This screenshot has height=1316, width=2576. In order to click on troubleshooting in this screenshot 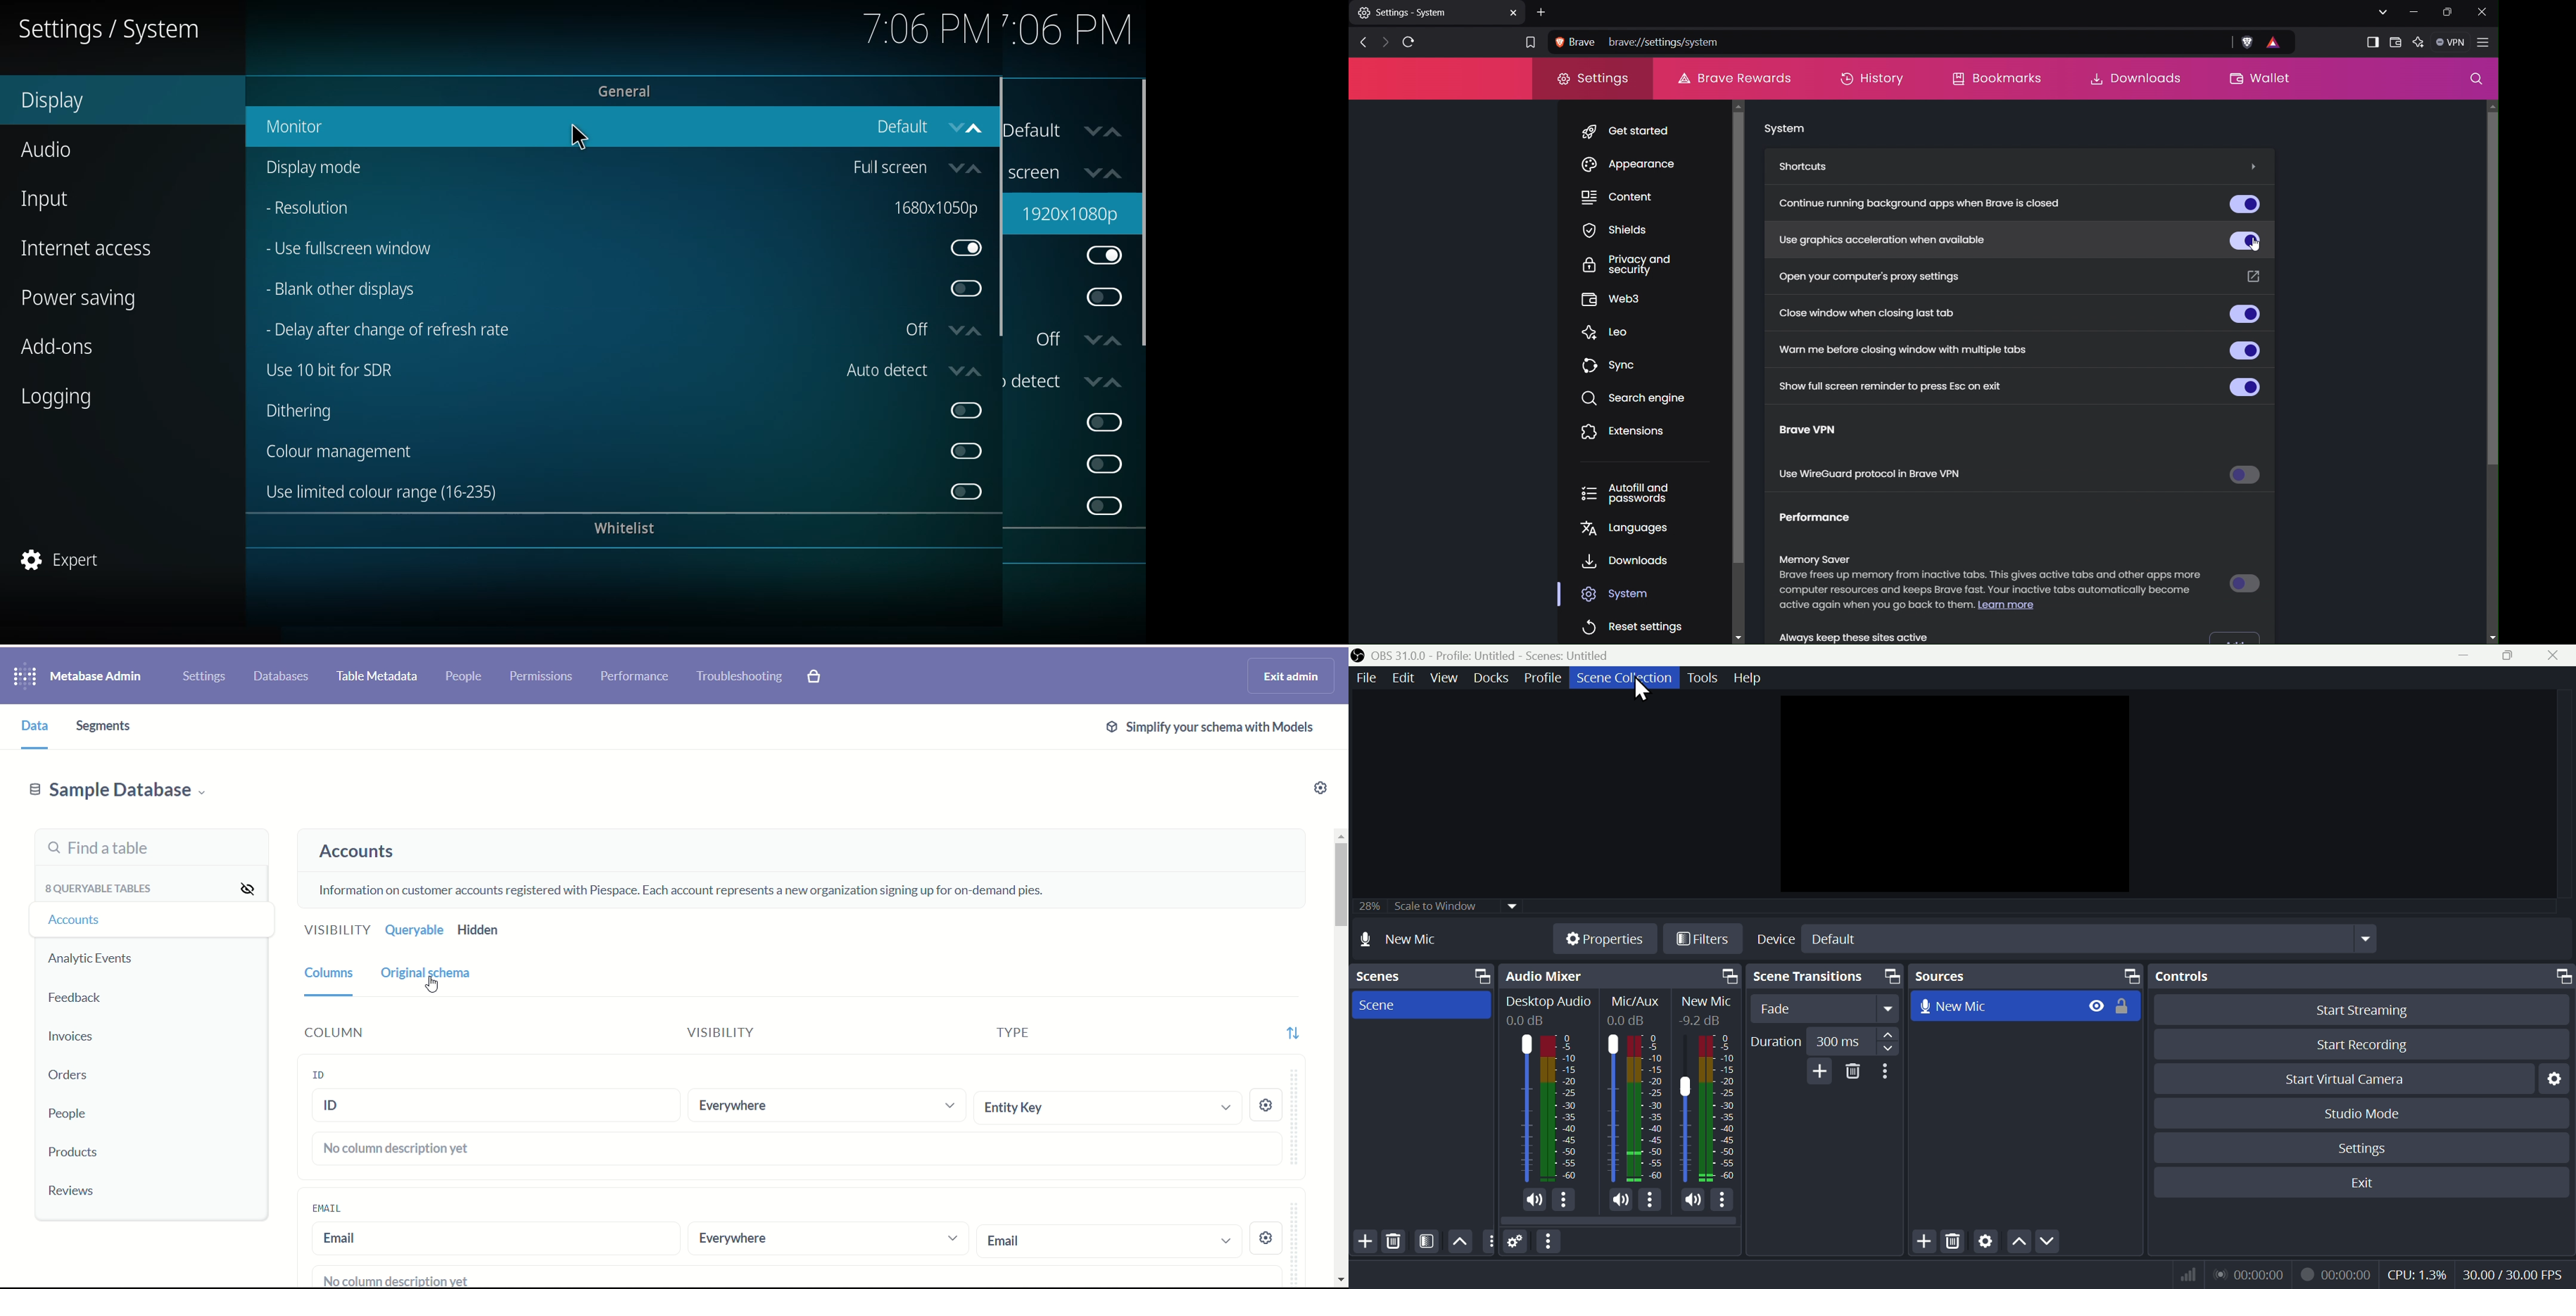, I will do `click(742, 677)`.